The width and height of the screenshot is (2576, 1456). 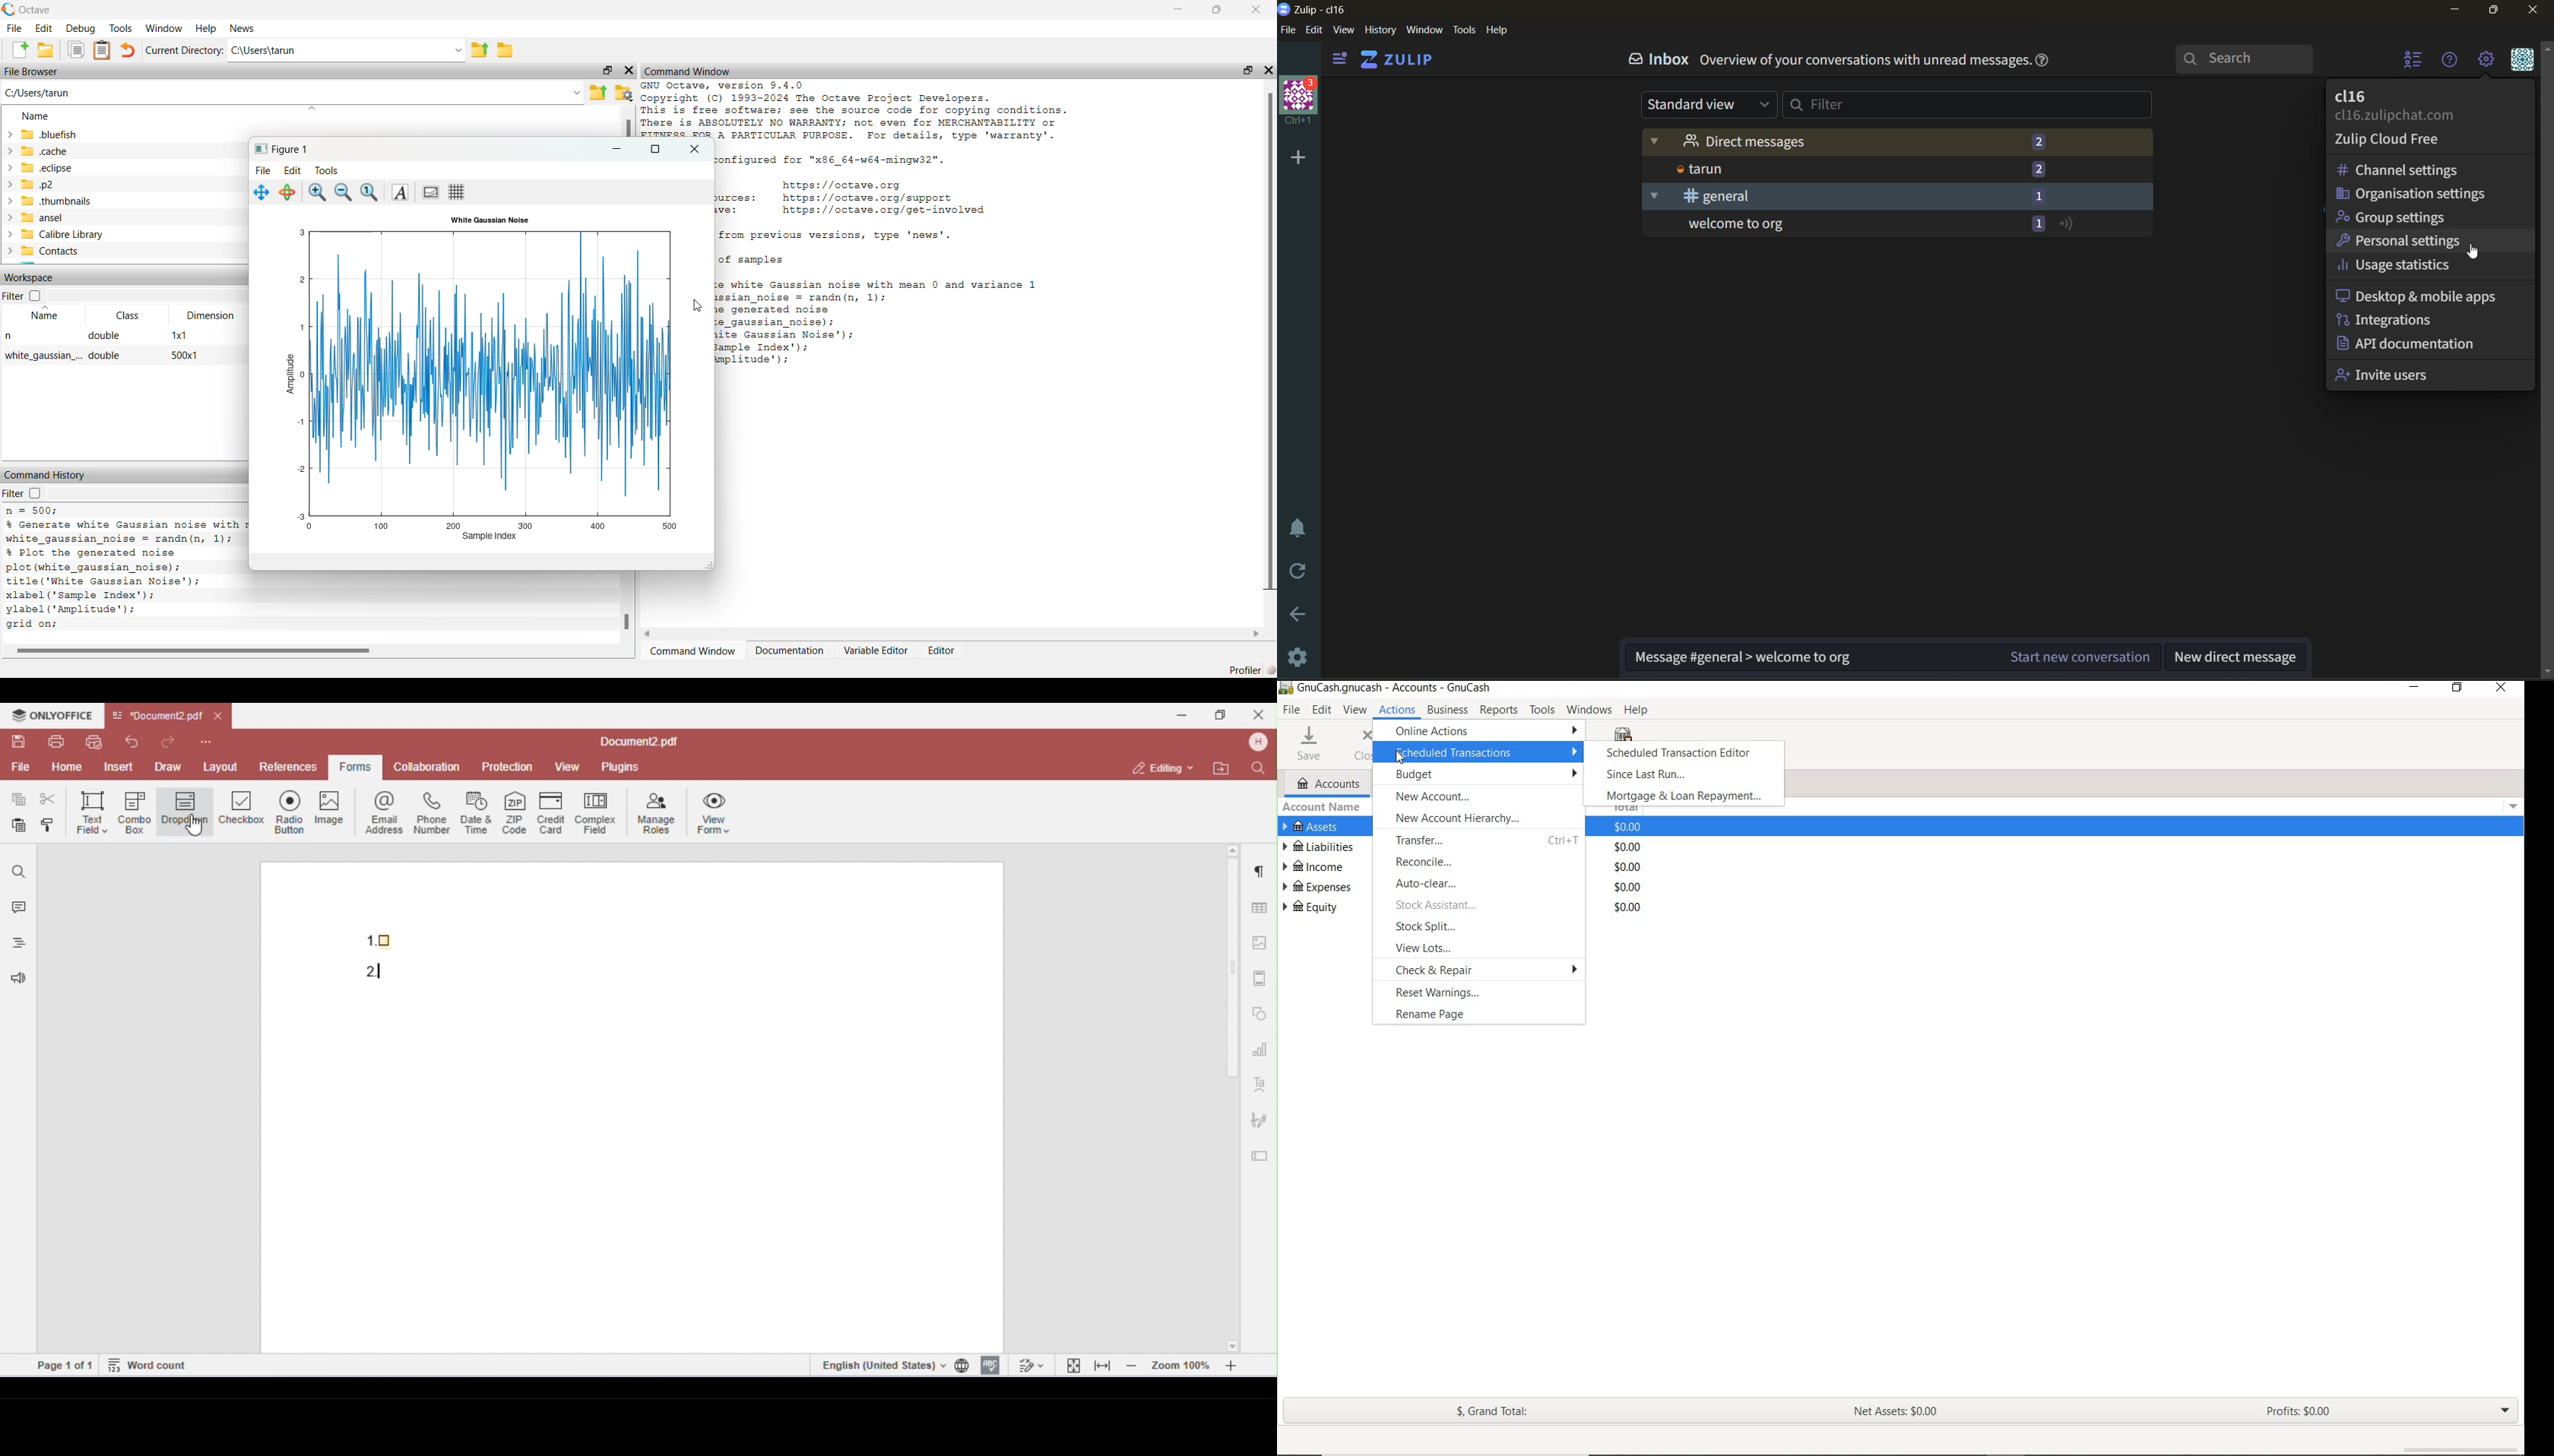 What do you see at coordinates (1828, 168) in the screenshot?
I see `tarun` at bounding box center [1828, 168].